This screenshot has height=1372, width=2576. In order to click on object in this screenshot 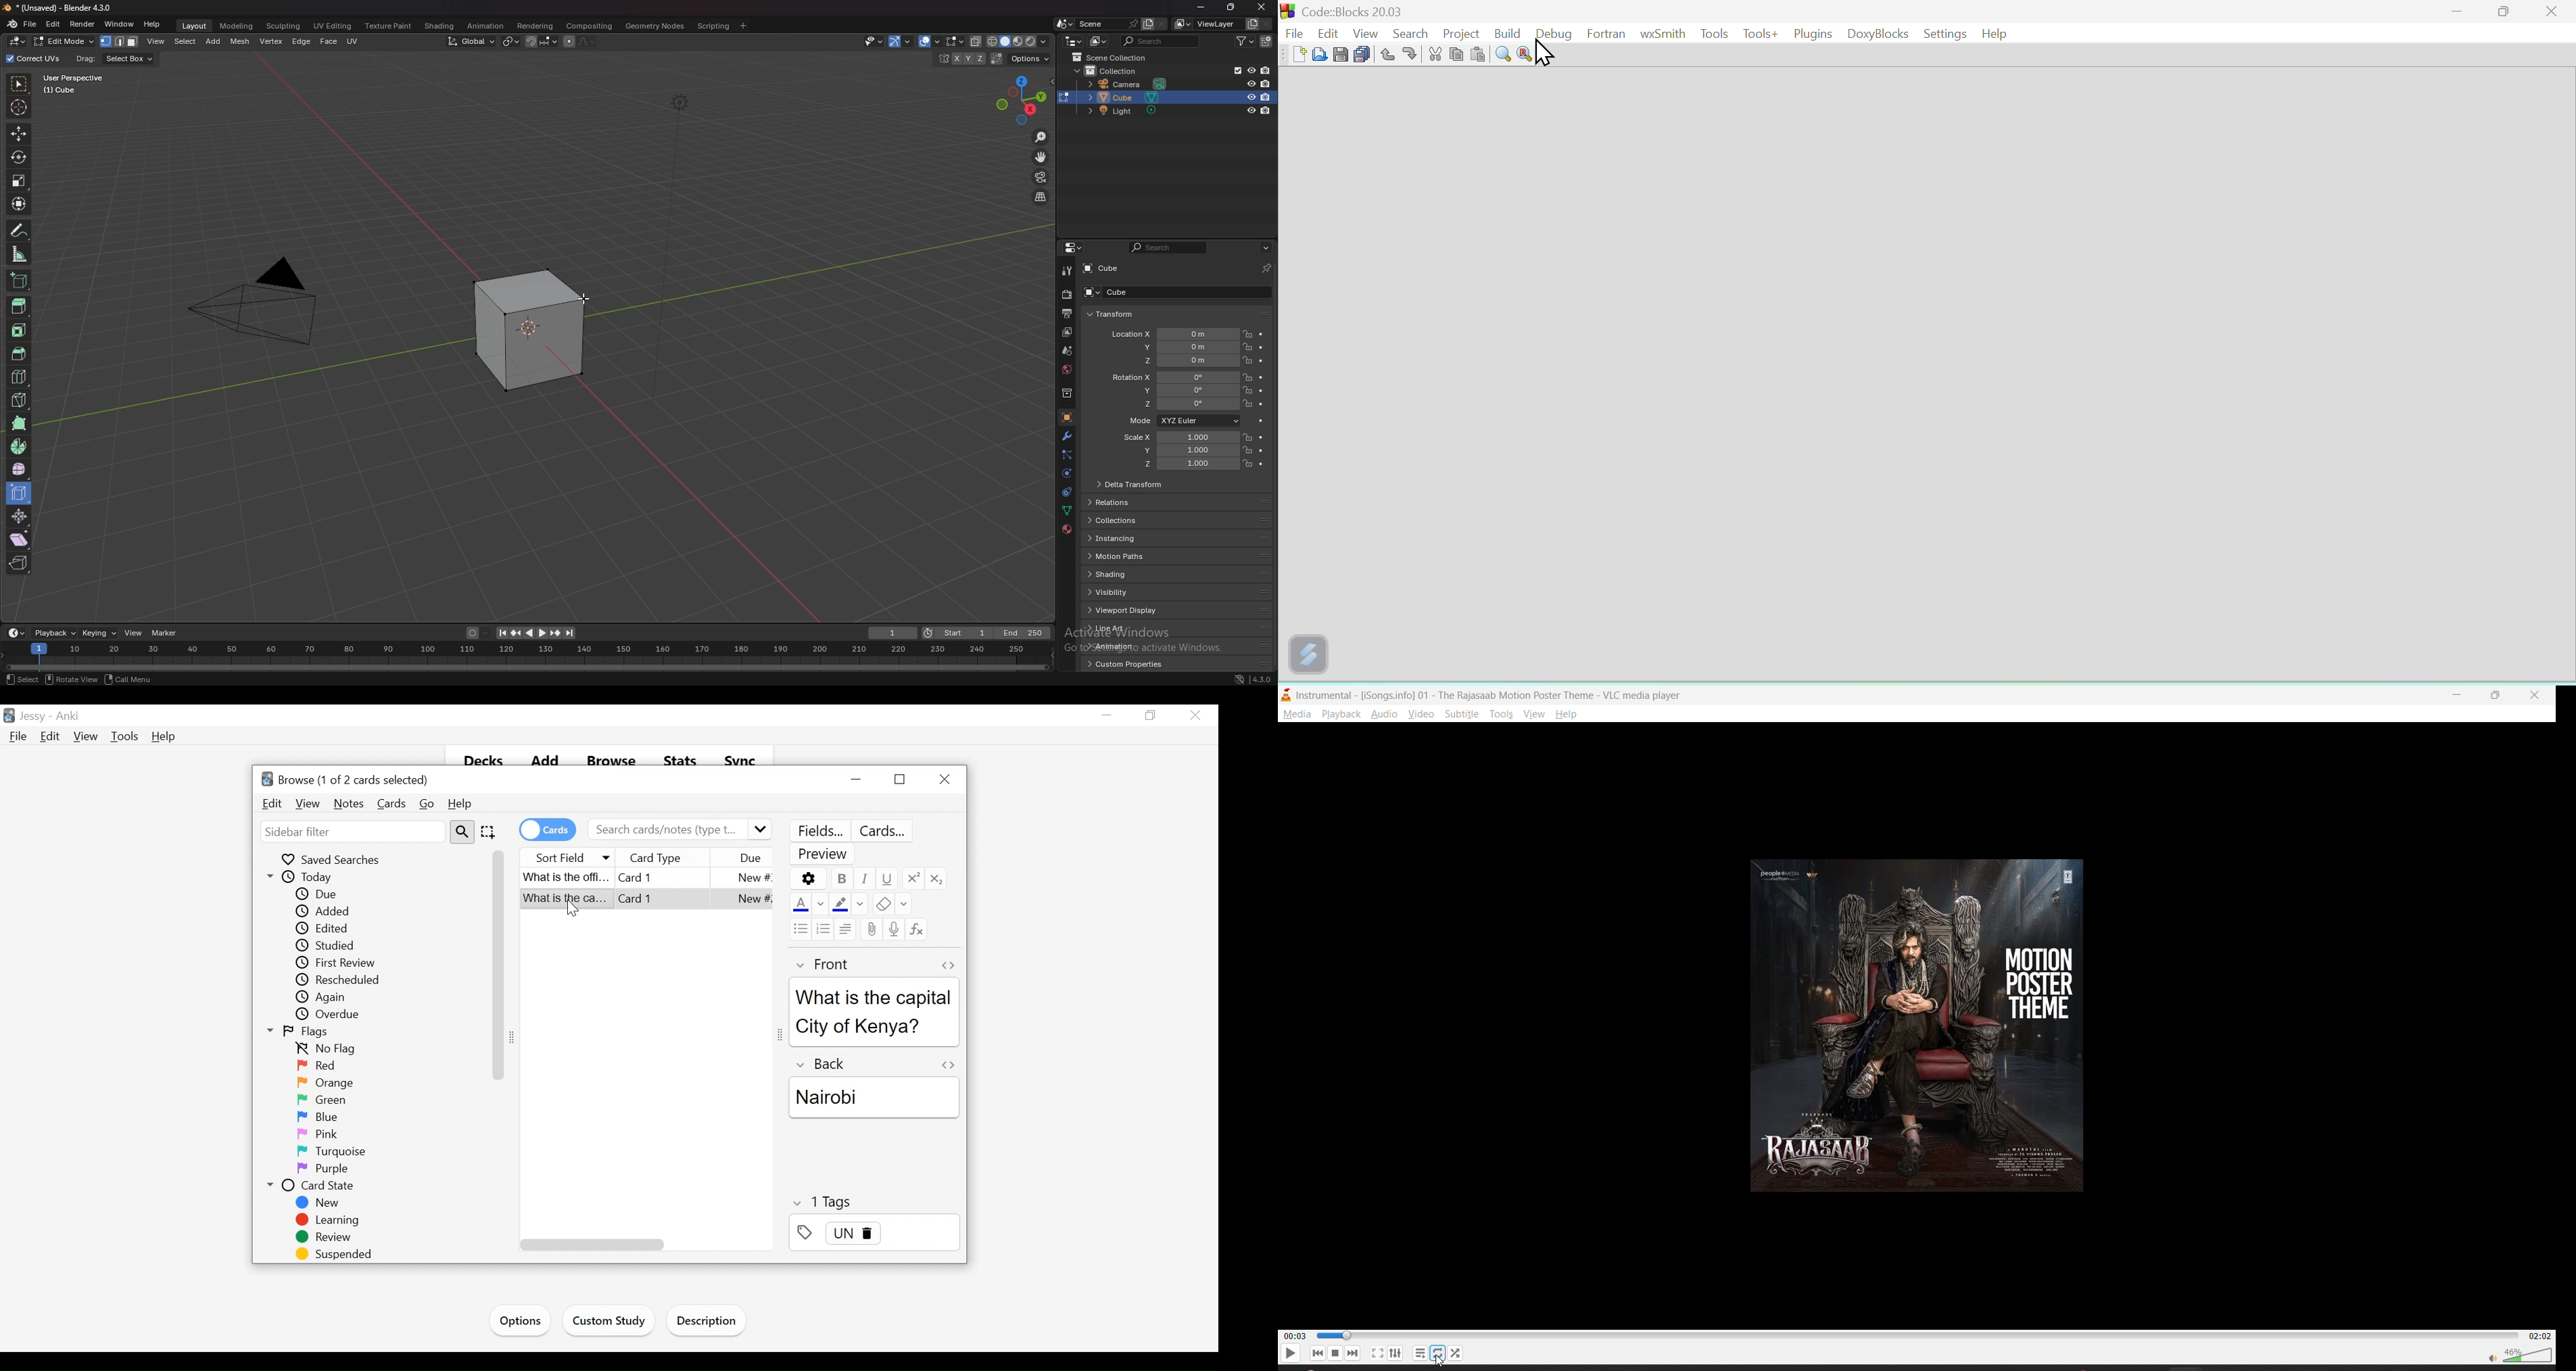, I will do `click(1067, 417)`.